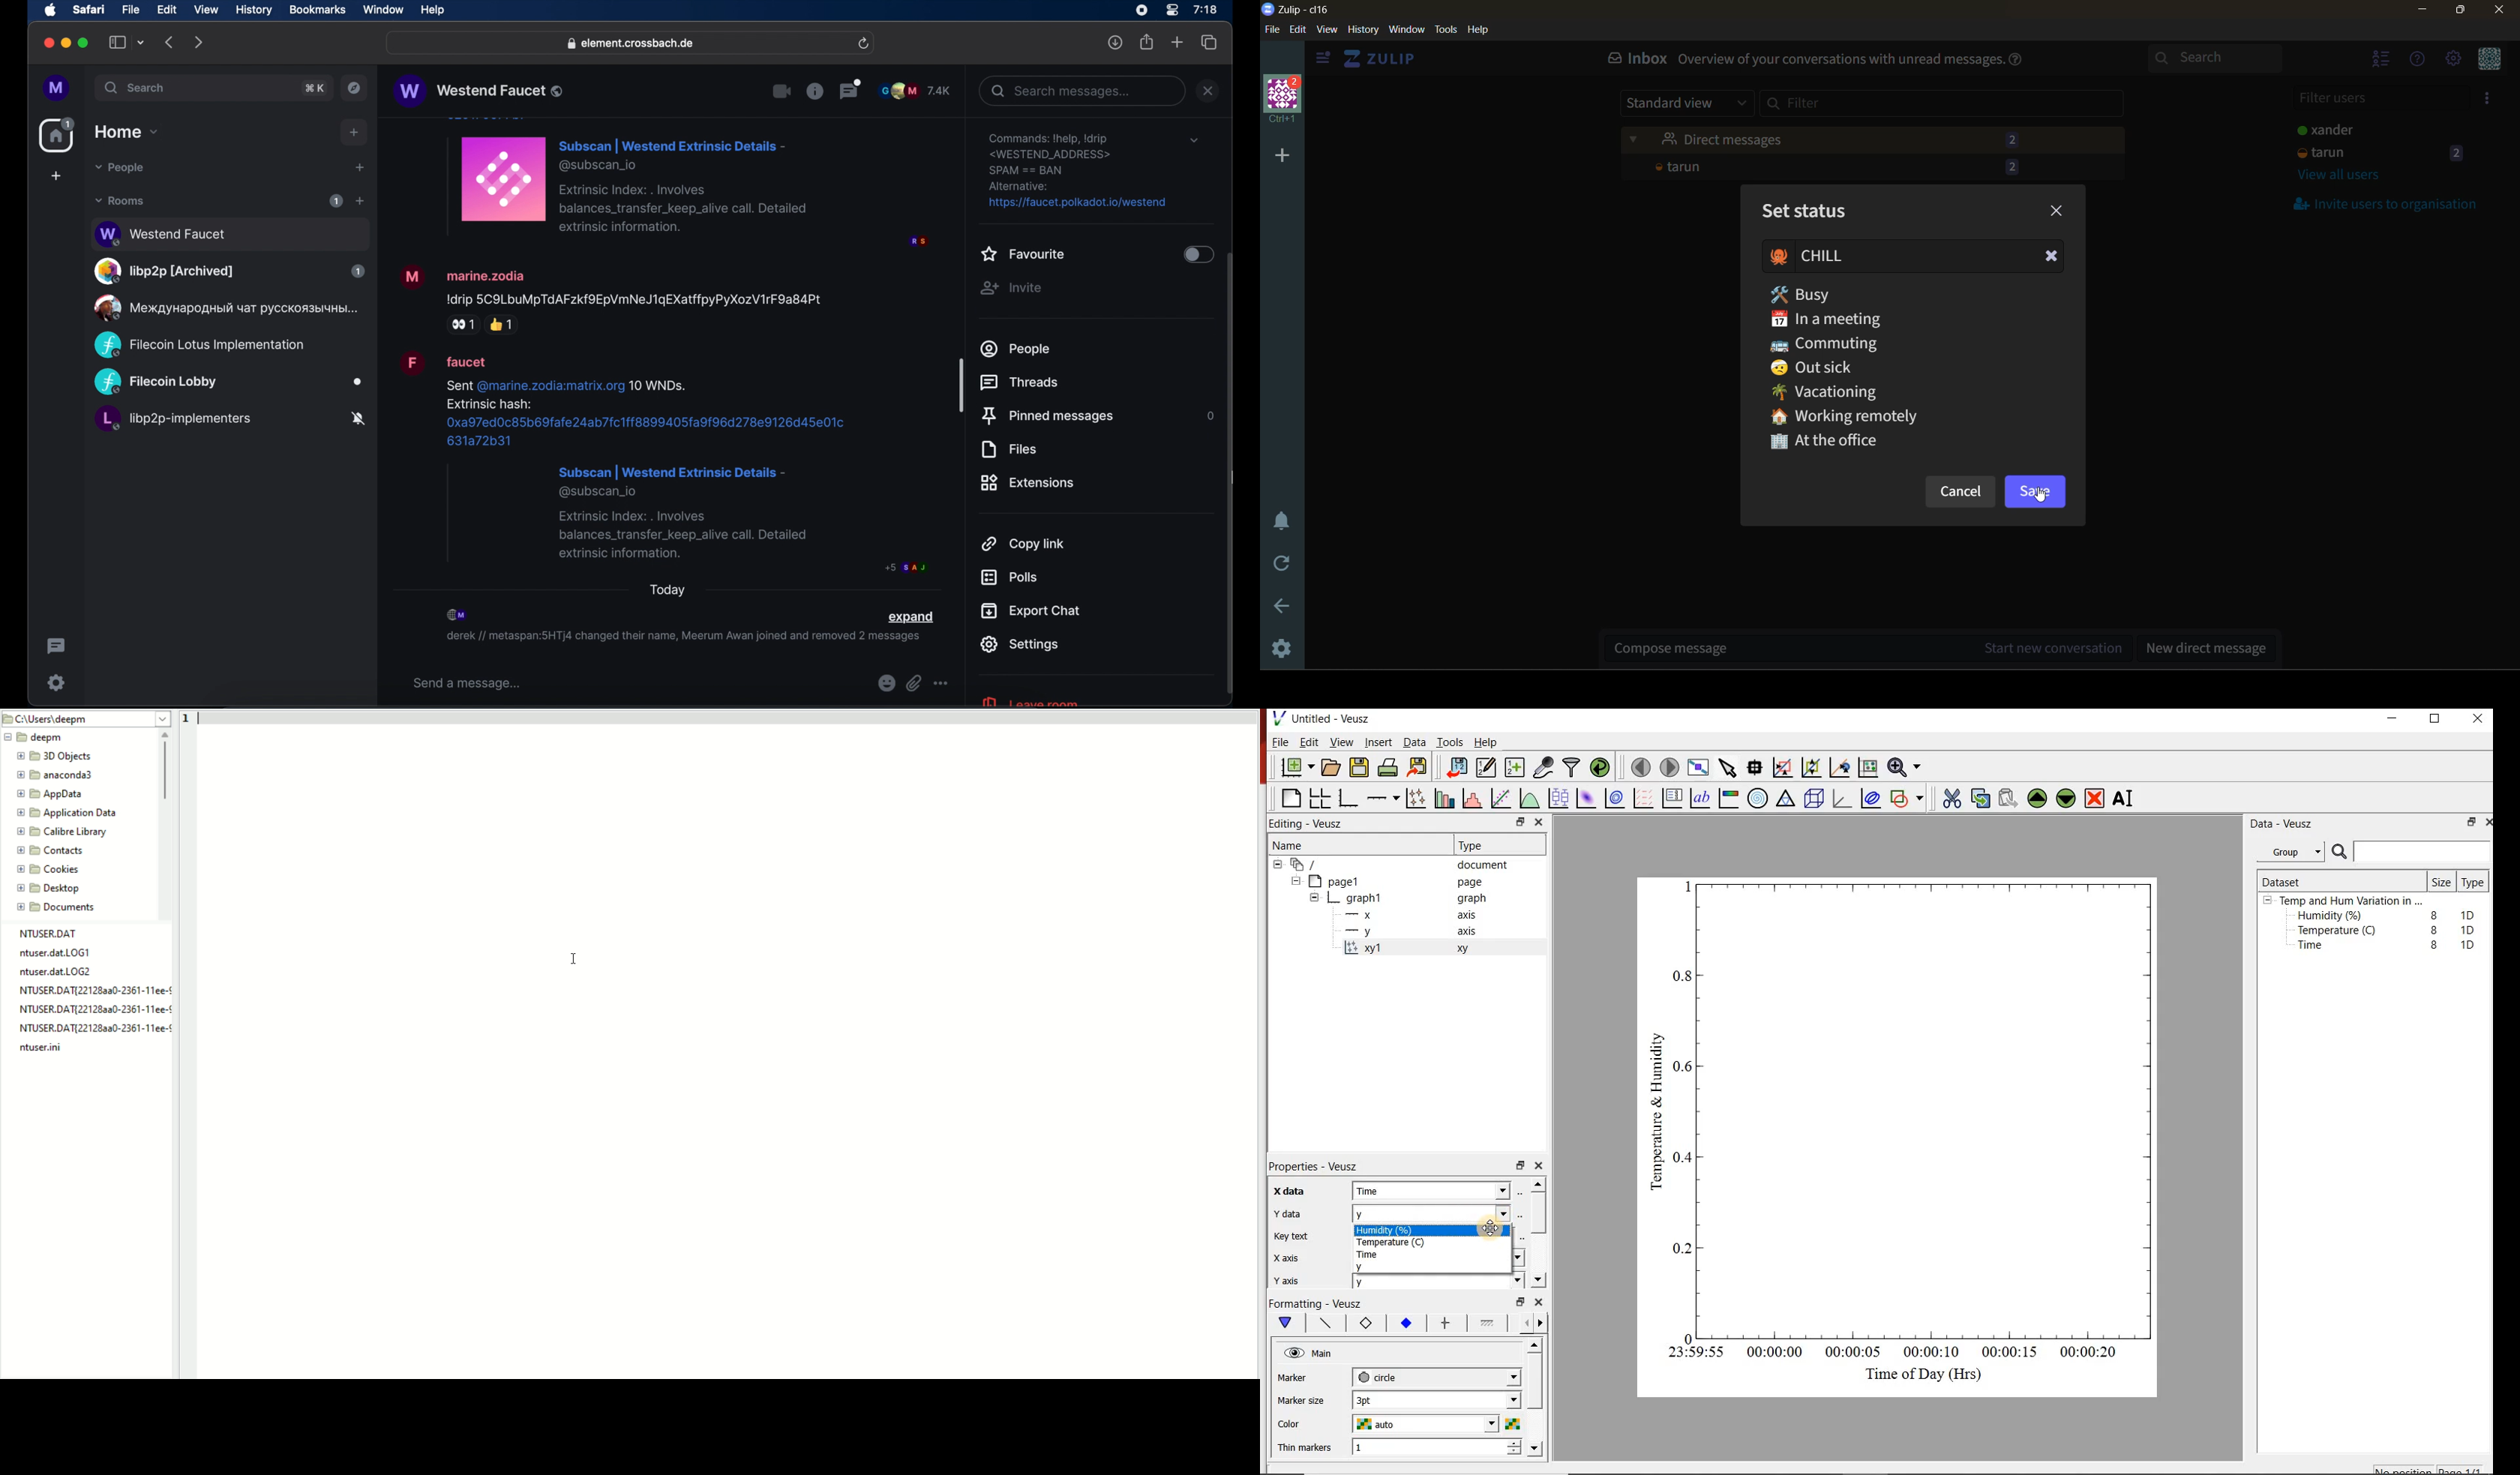 The image size is (2520, 1484). What do you see at coordinates (1031, 611) in the screenshot?
I see `export chat` at bounding box center [1031, 611].